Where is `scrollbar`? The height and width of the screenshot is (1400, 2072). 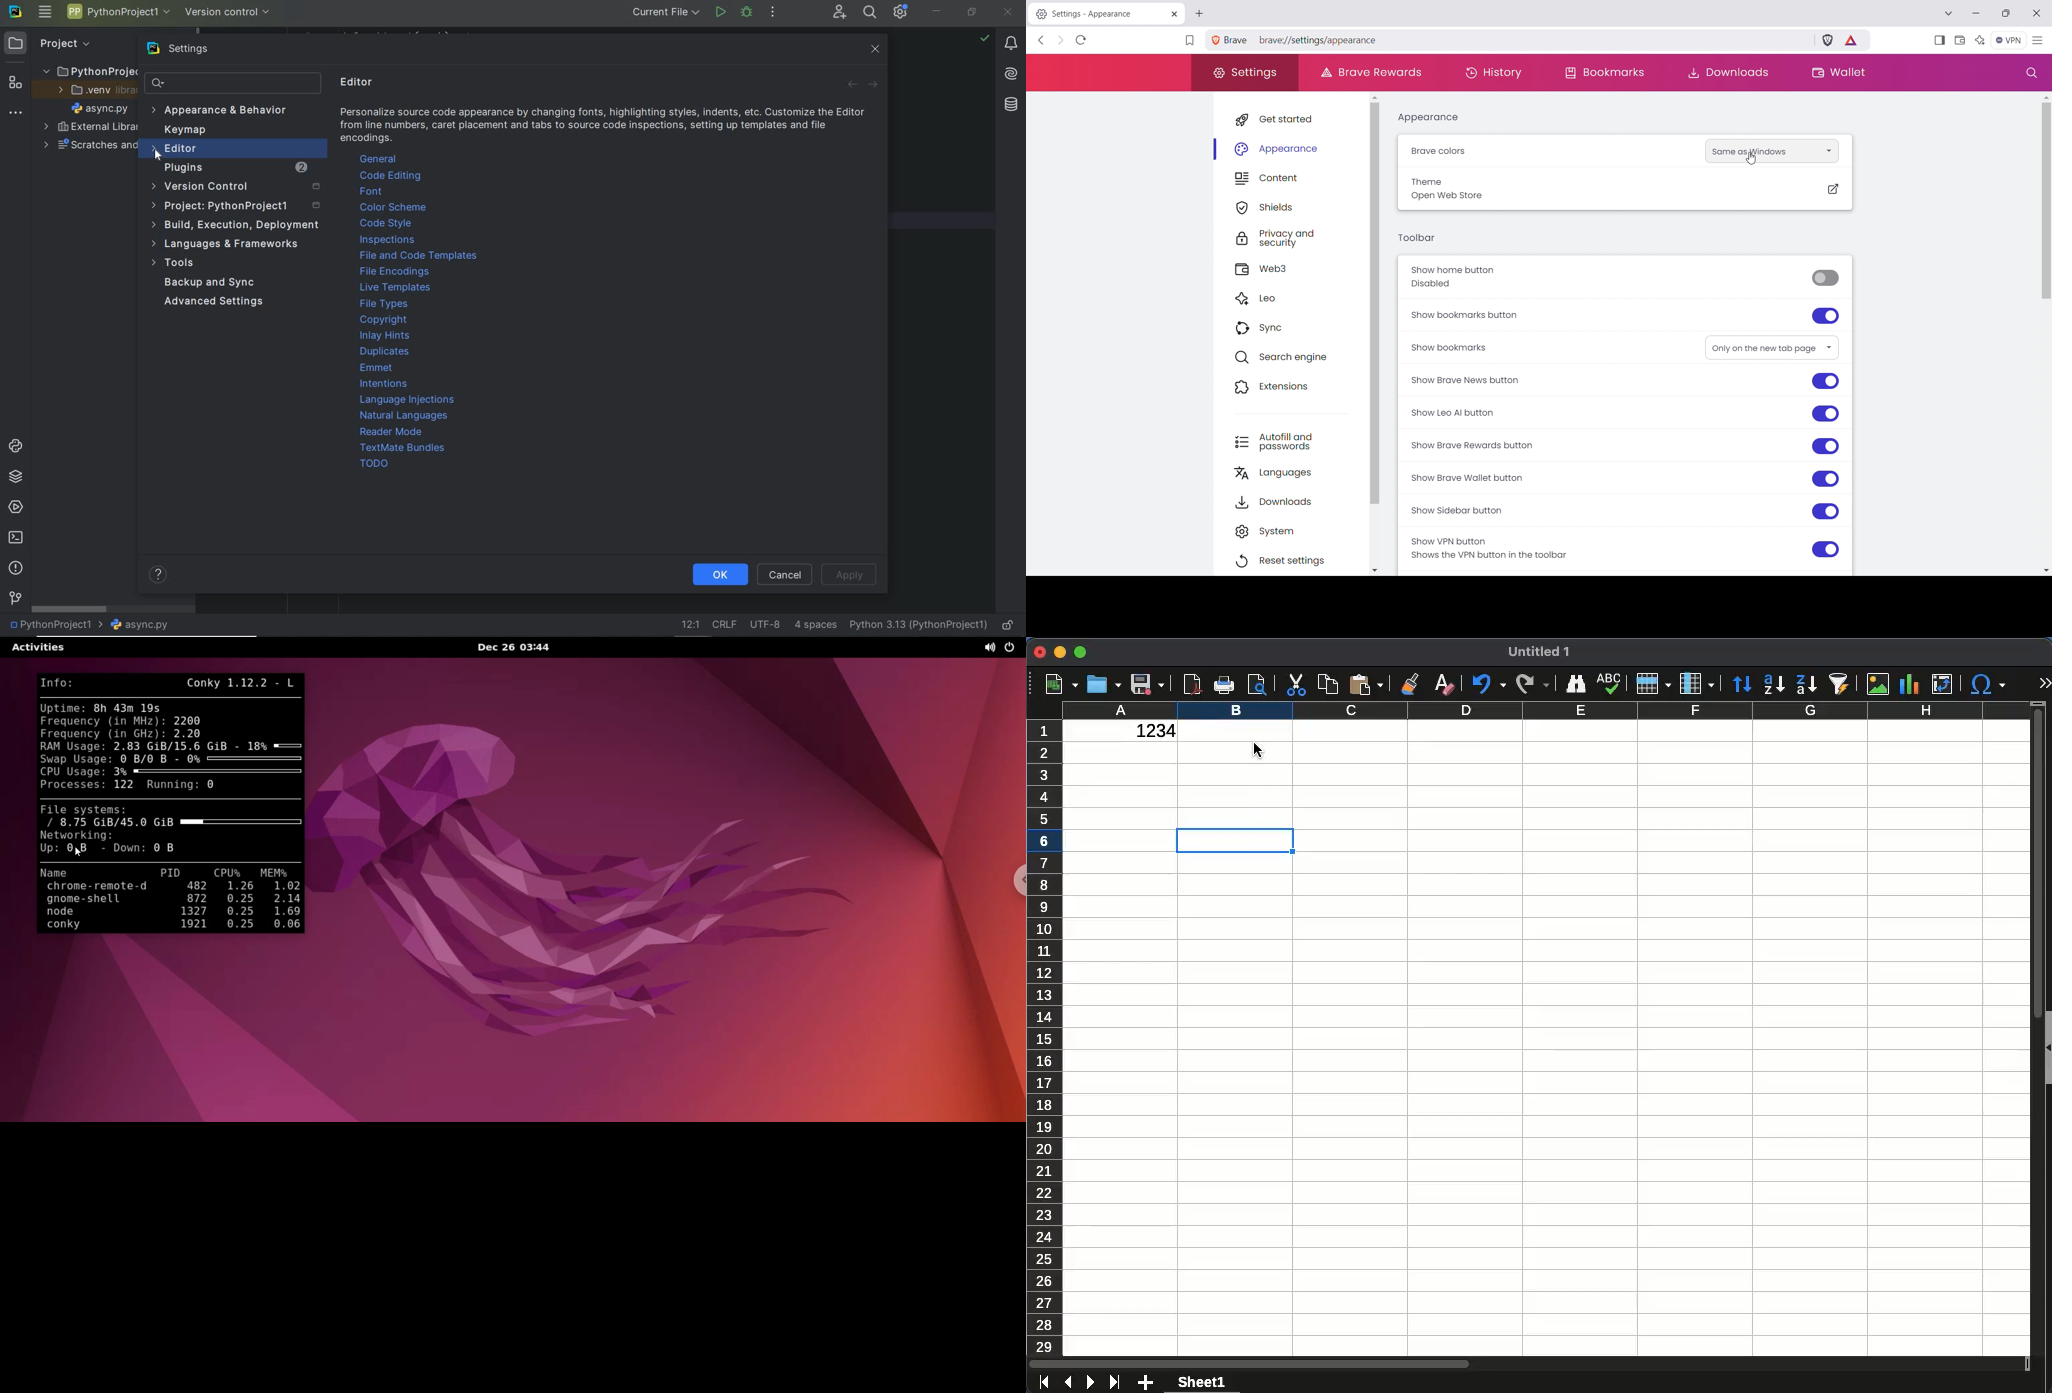 scrollbar is located at coordinates (70, 610).